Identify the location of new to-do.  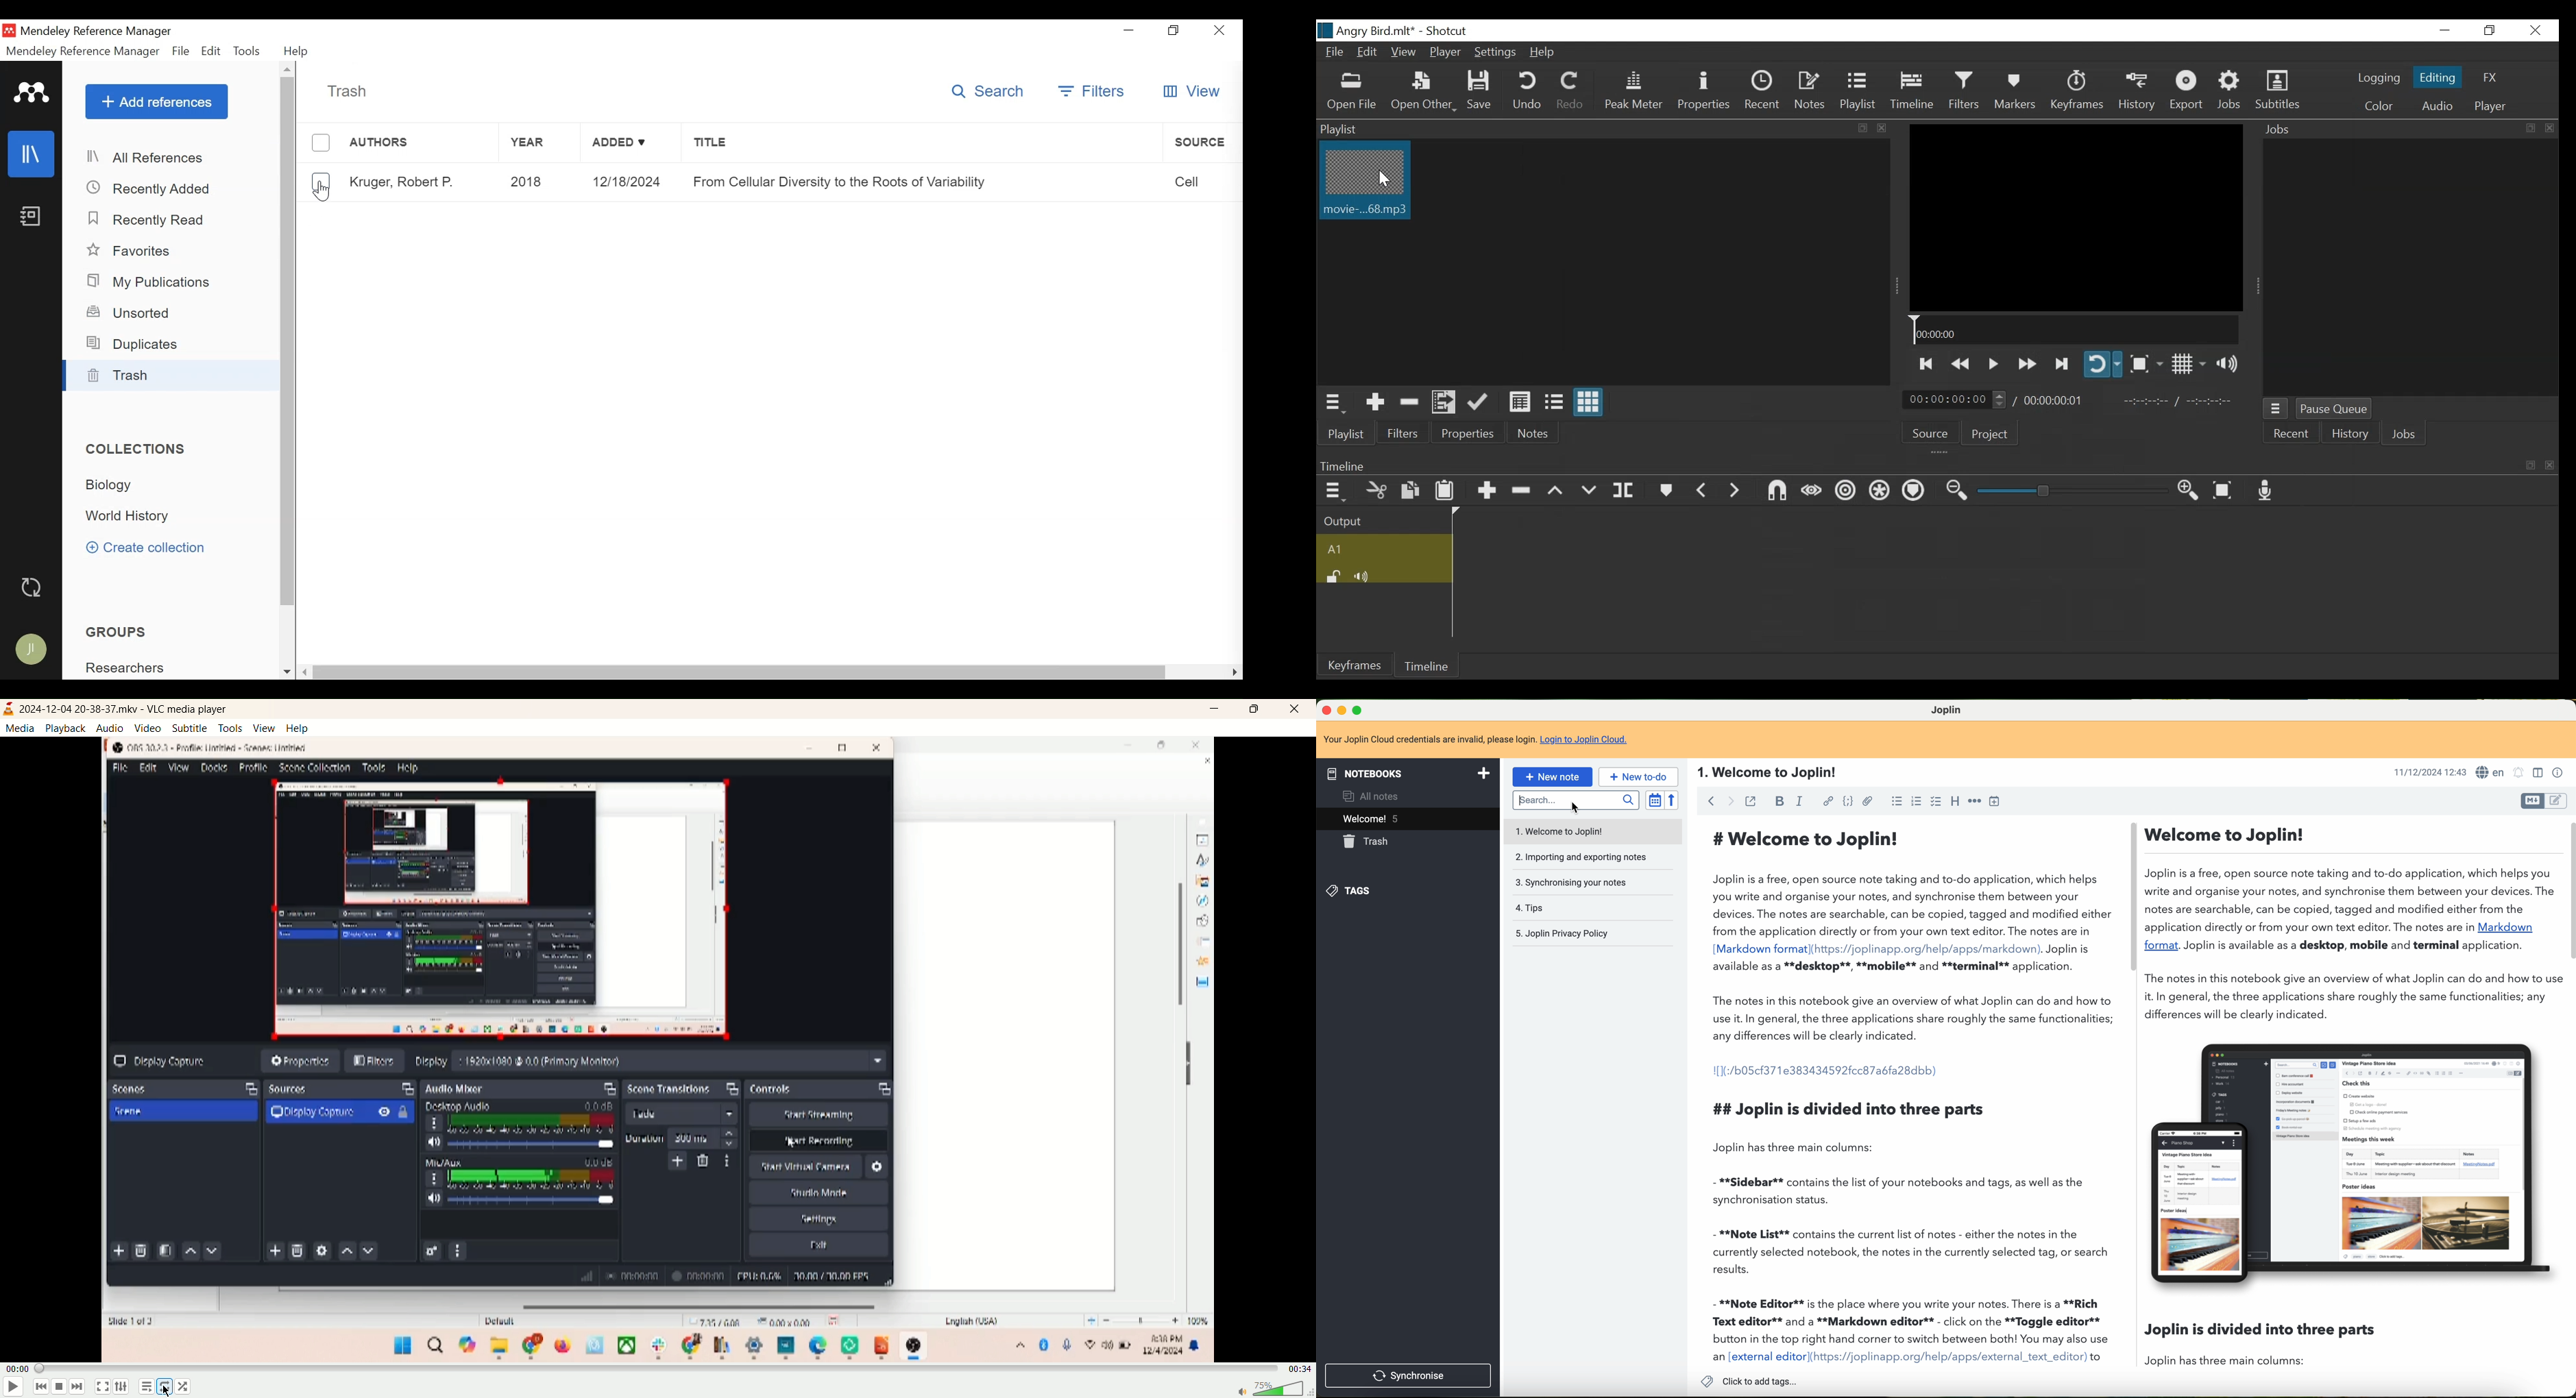
(1638, 777).